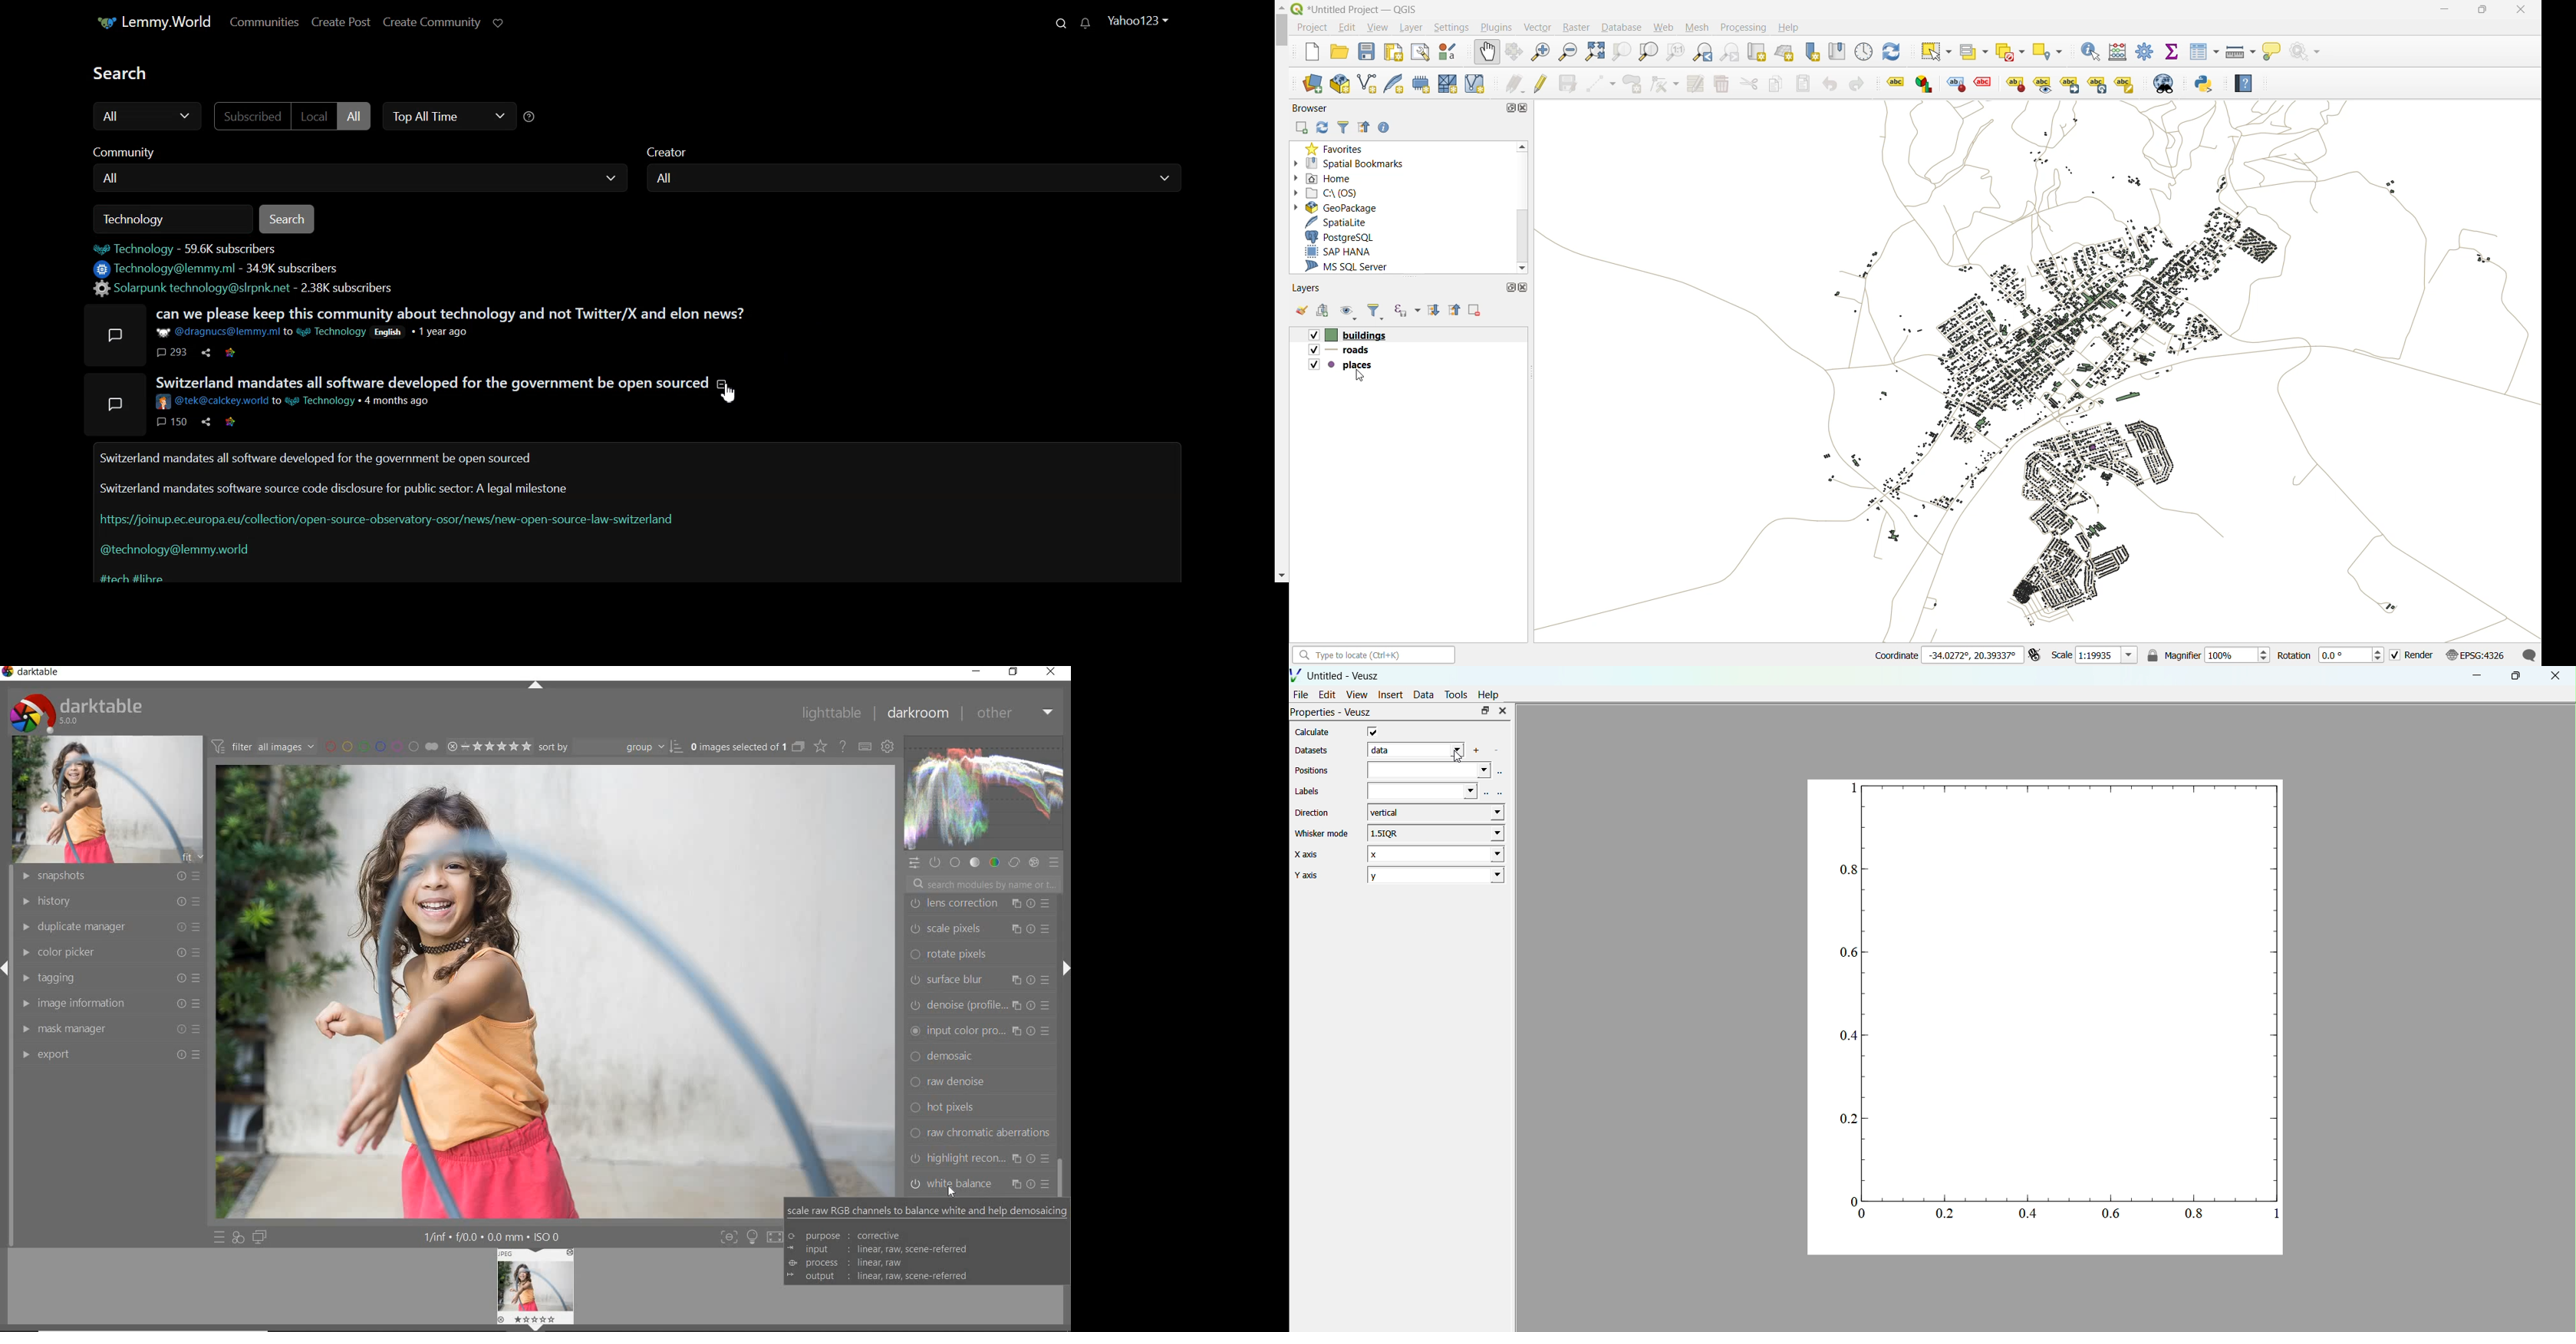 This screenshot has height=1344, width=2576. I want to click on filter by expression, so click(1408, 308).